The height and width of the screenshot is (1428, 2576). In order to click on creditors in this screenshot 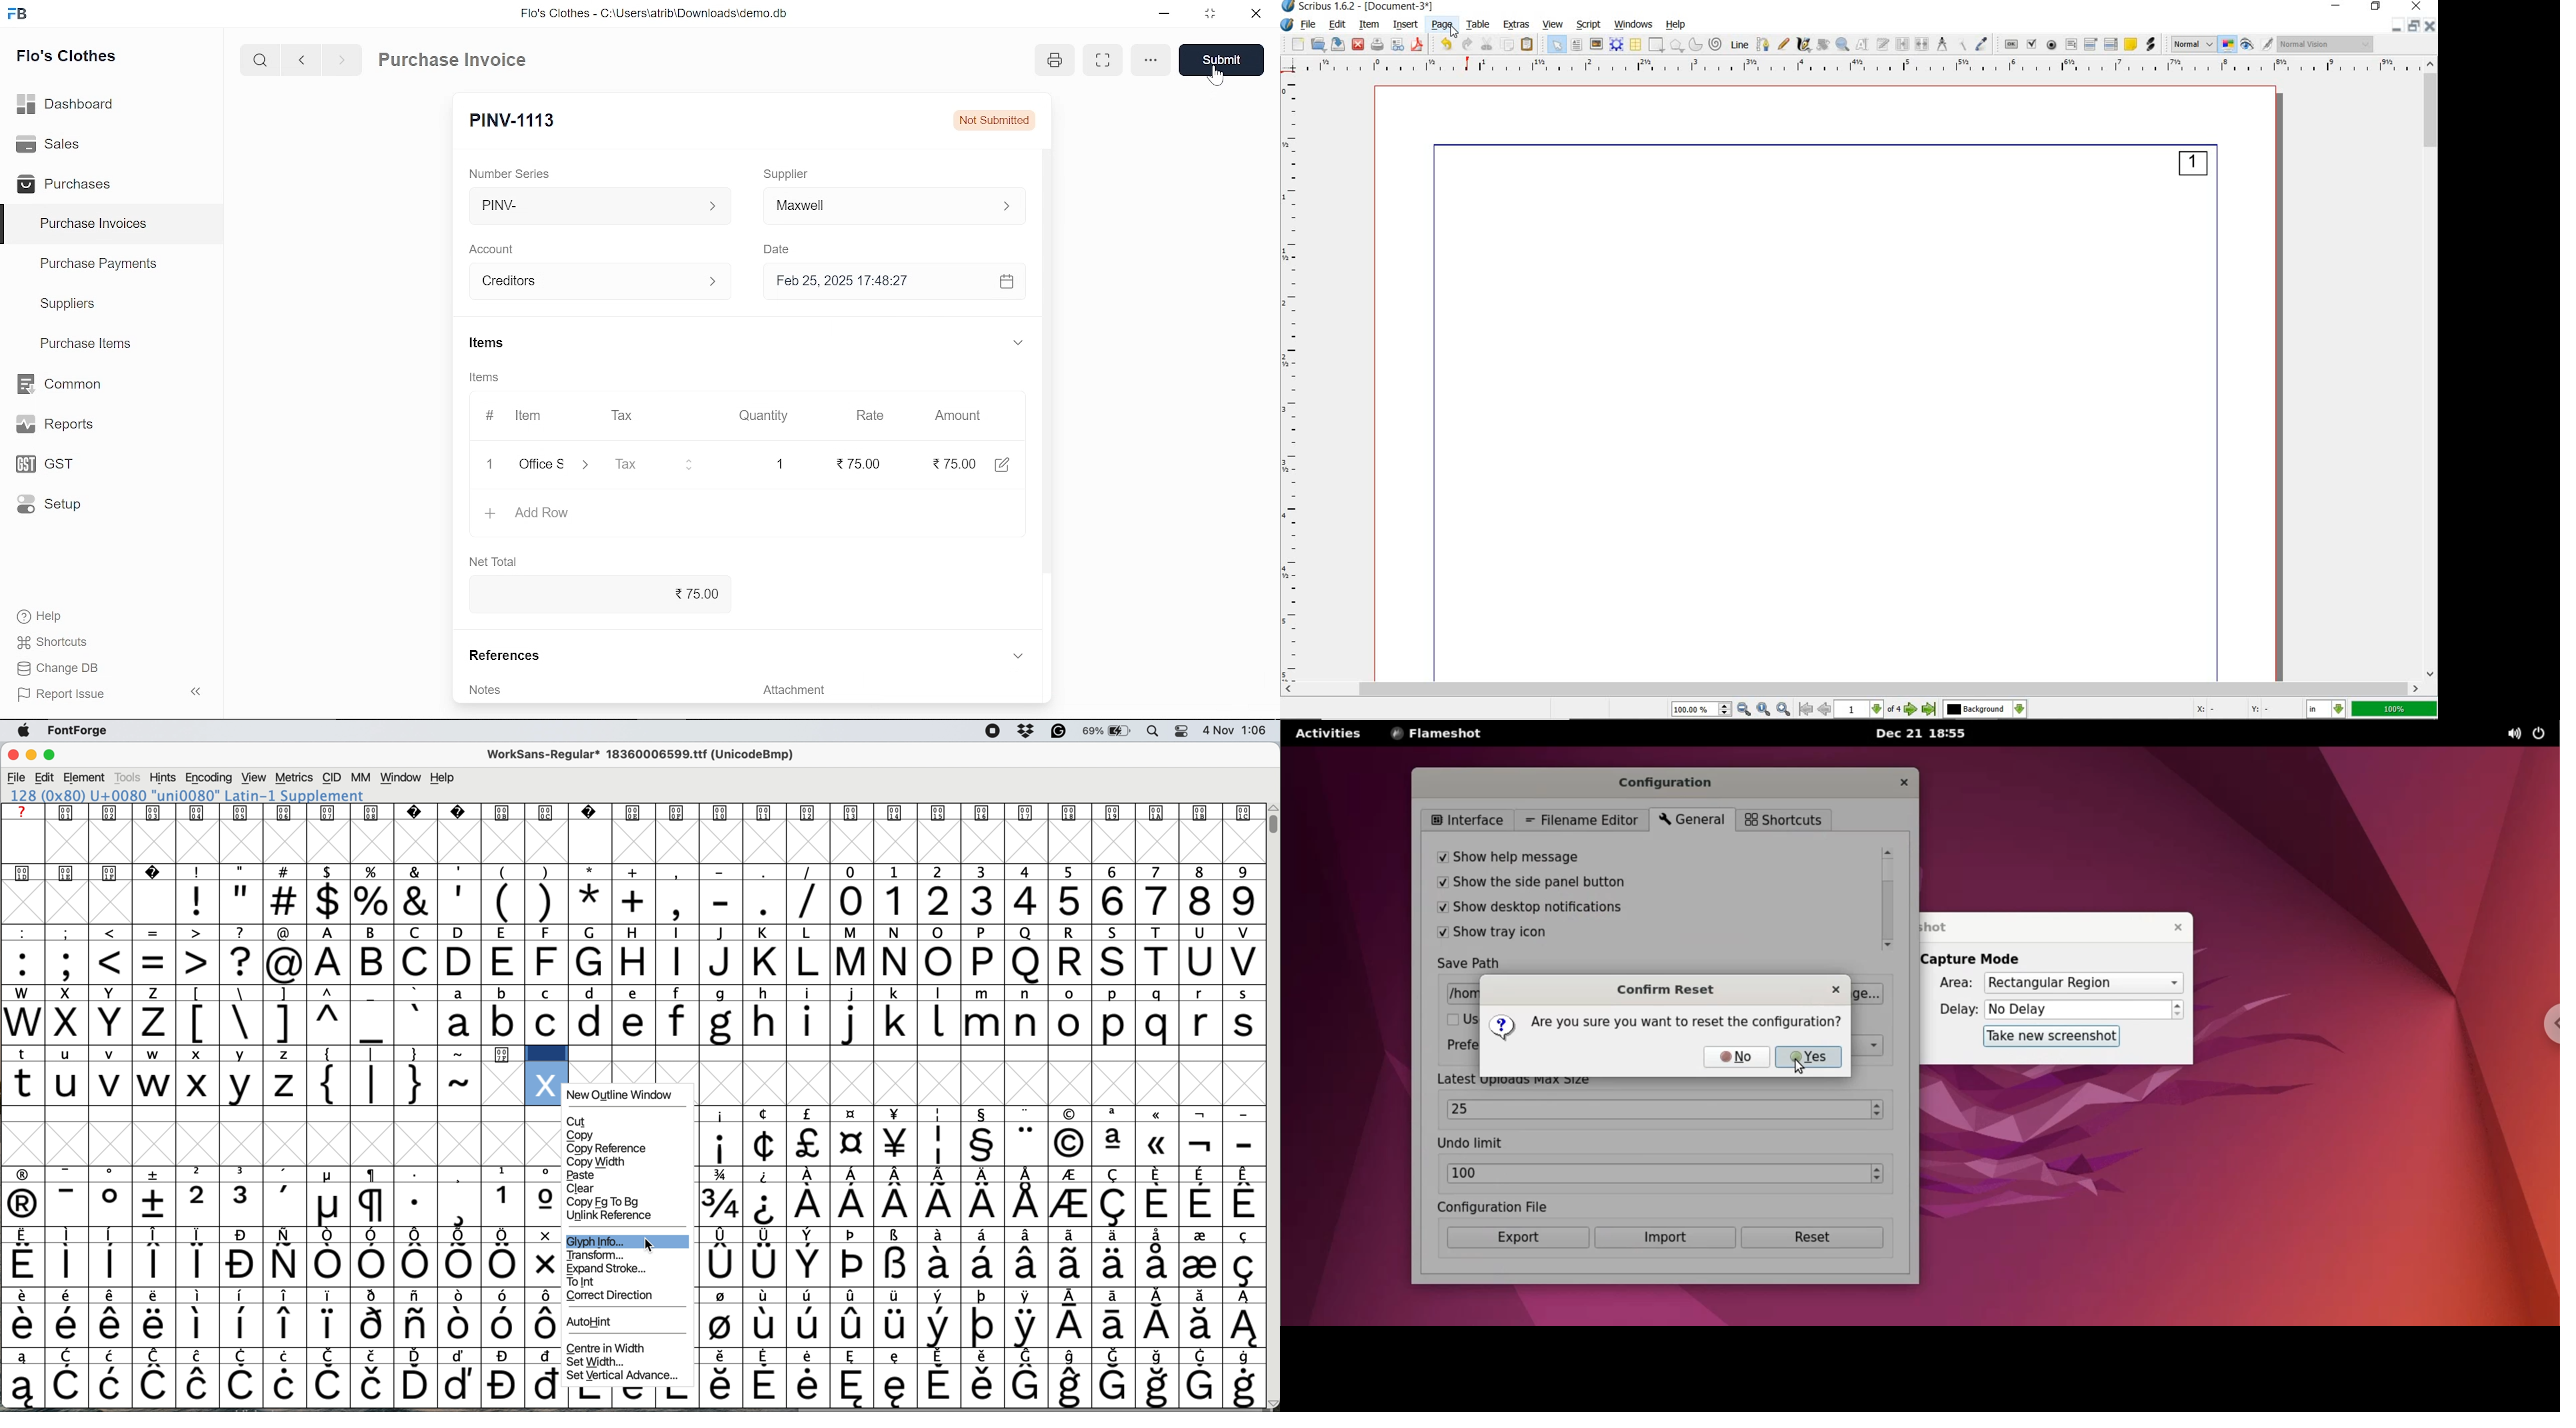, I will do `click(596, 280)`.